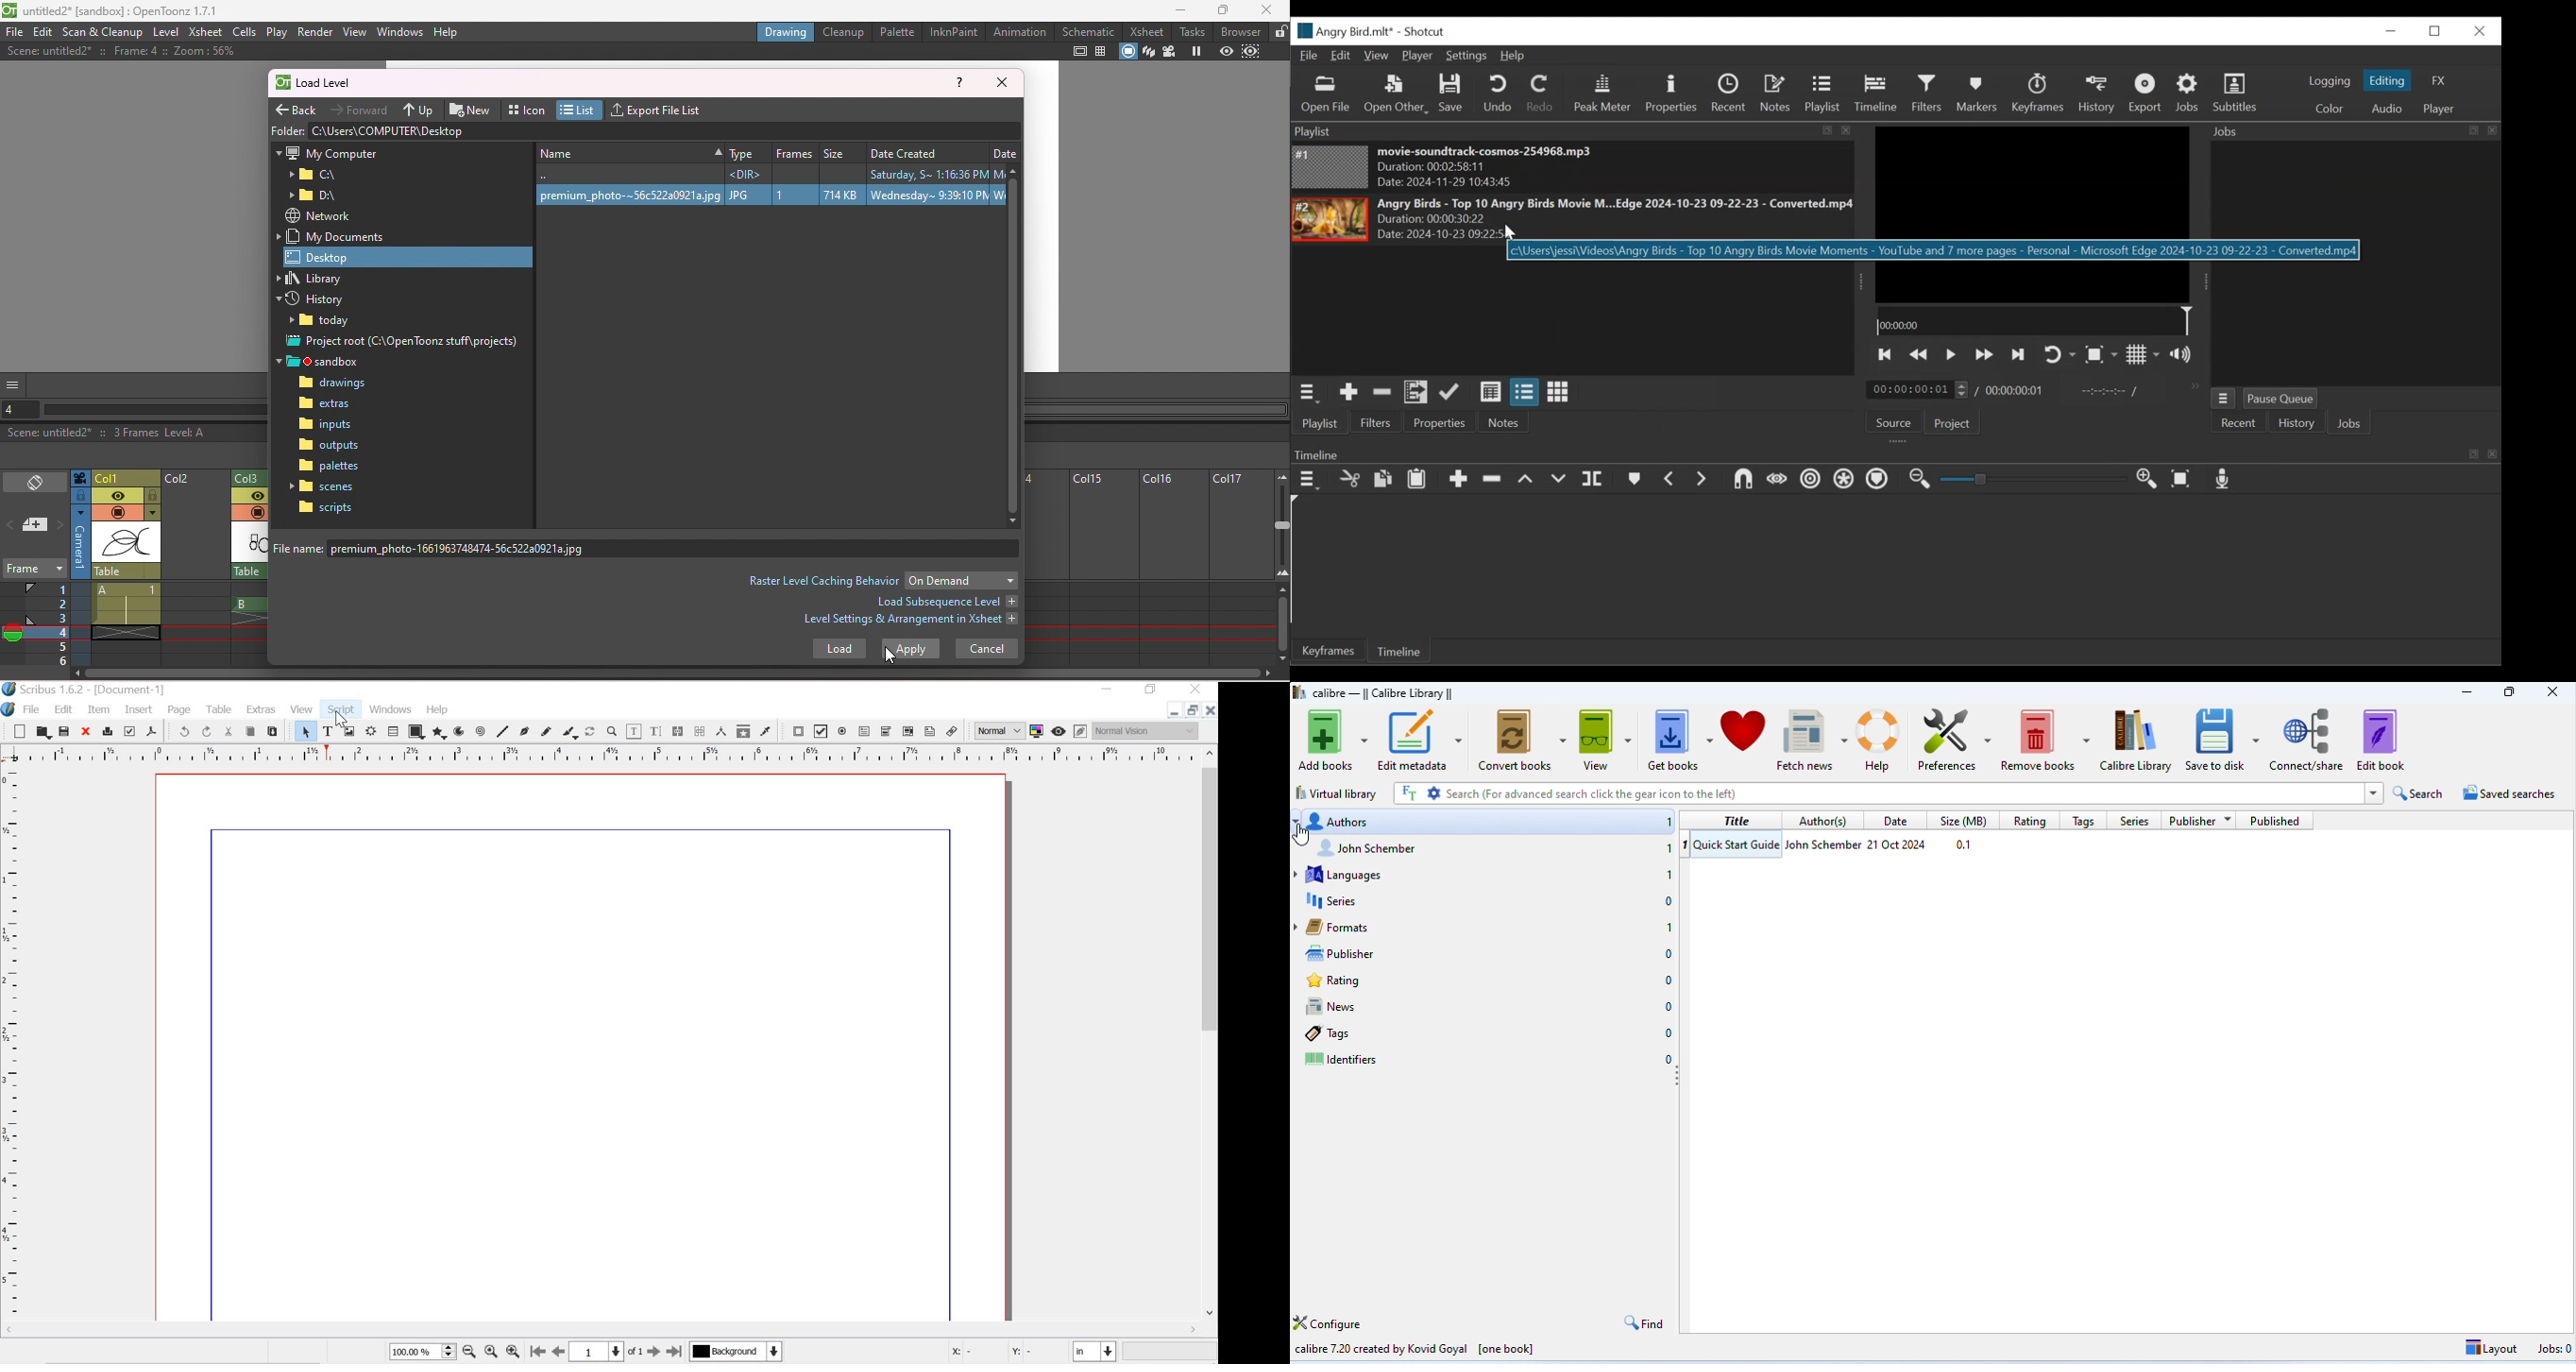  I want to click on redo, so click(208, 732).